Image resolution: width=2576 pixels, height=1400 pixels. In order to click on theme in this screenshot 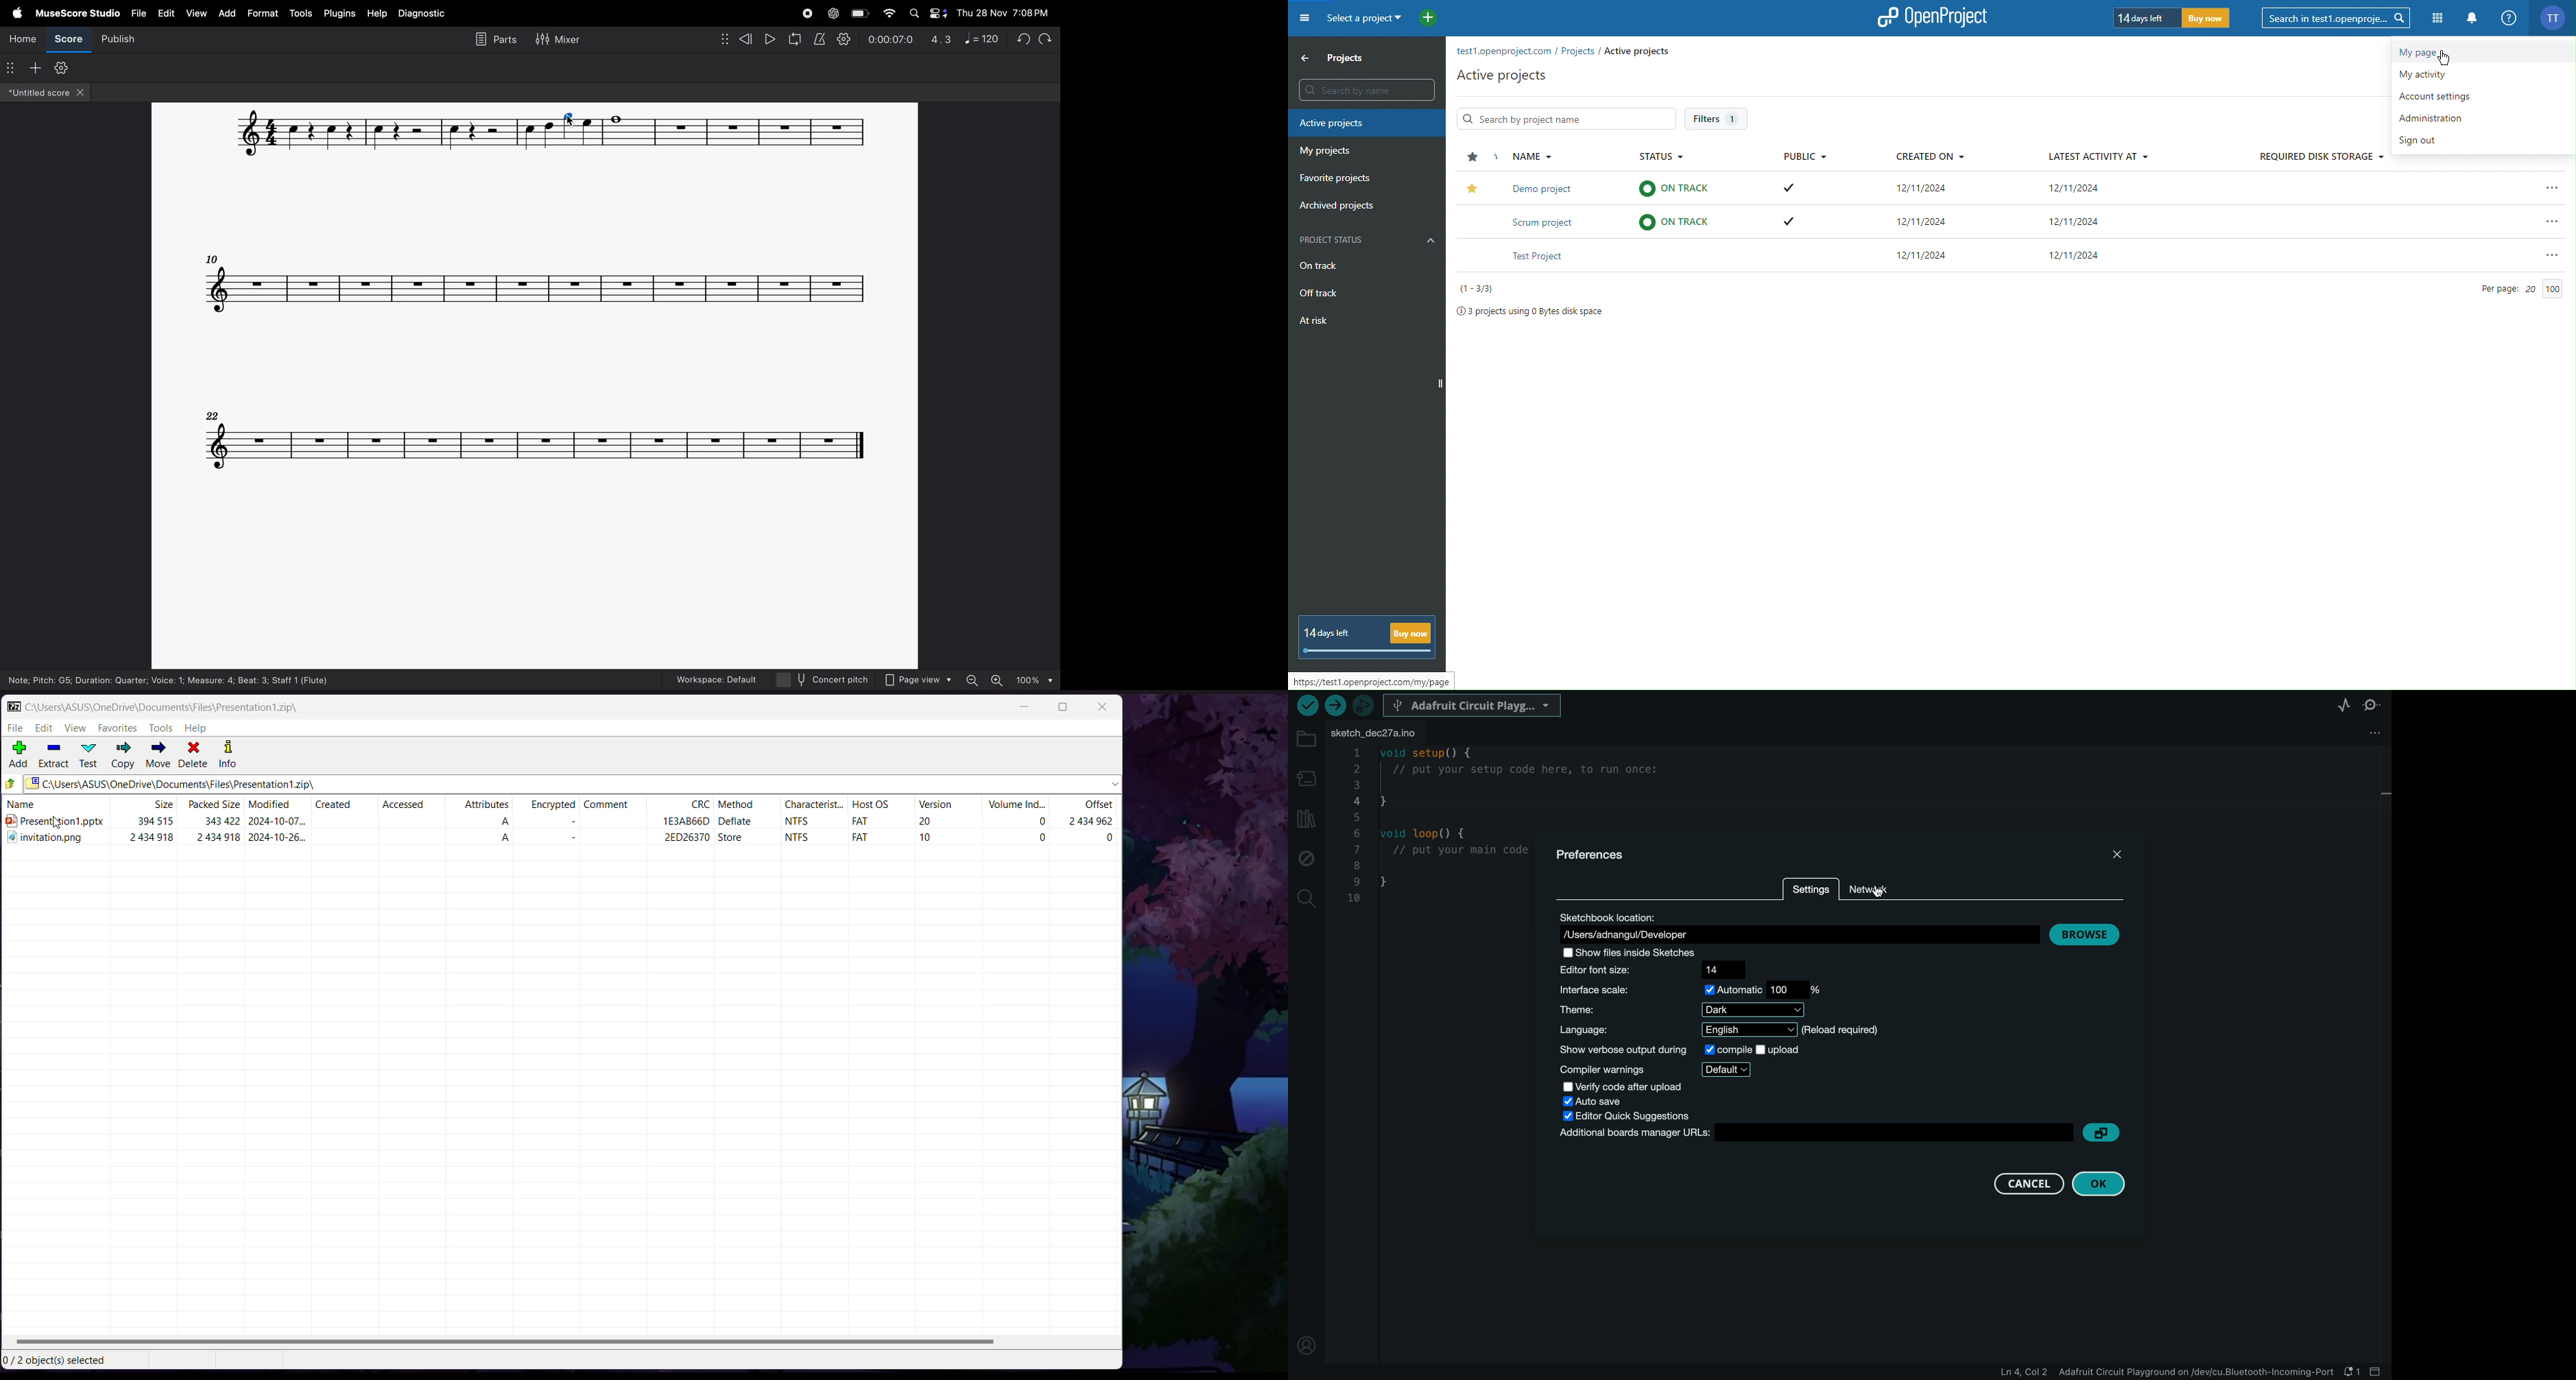, I will do `click(1675, 1010)`.